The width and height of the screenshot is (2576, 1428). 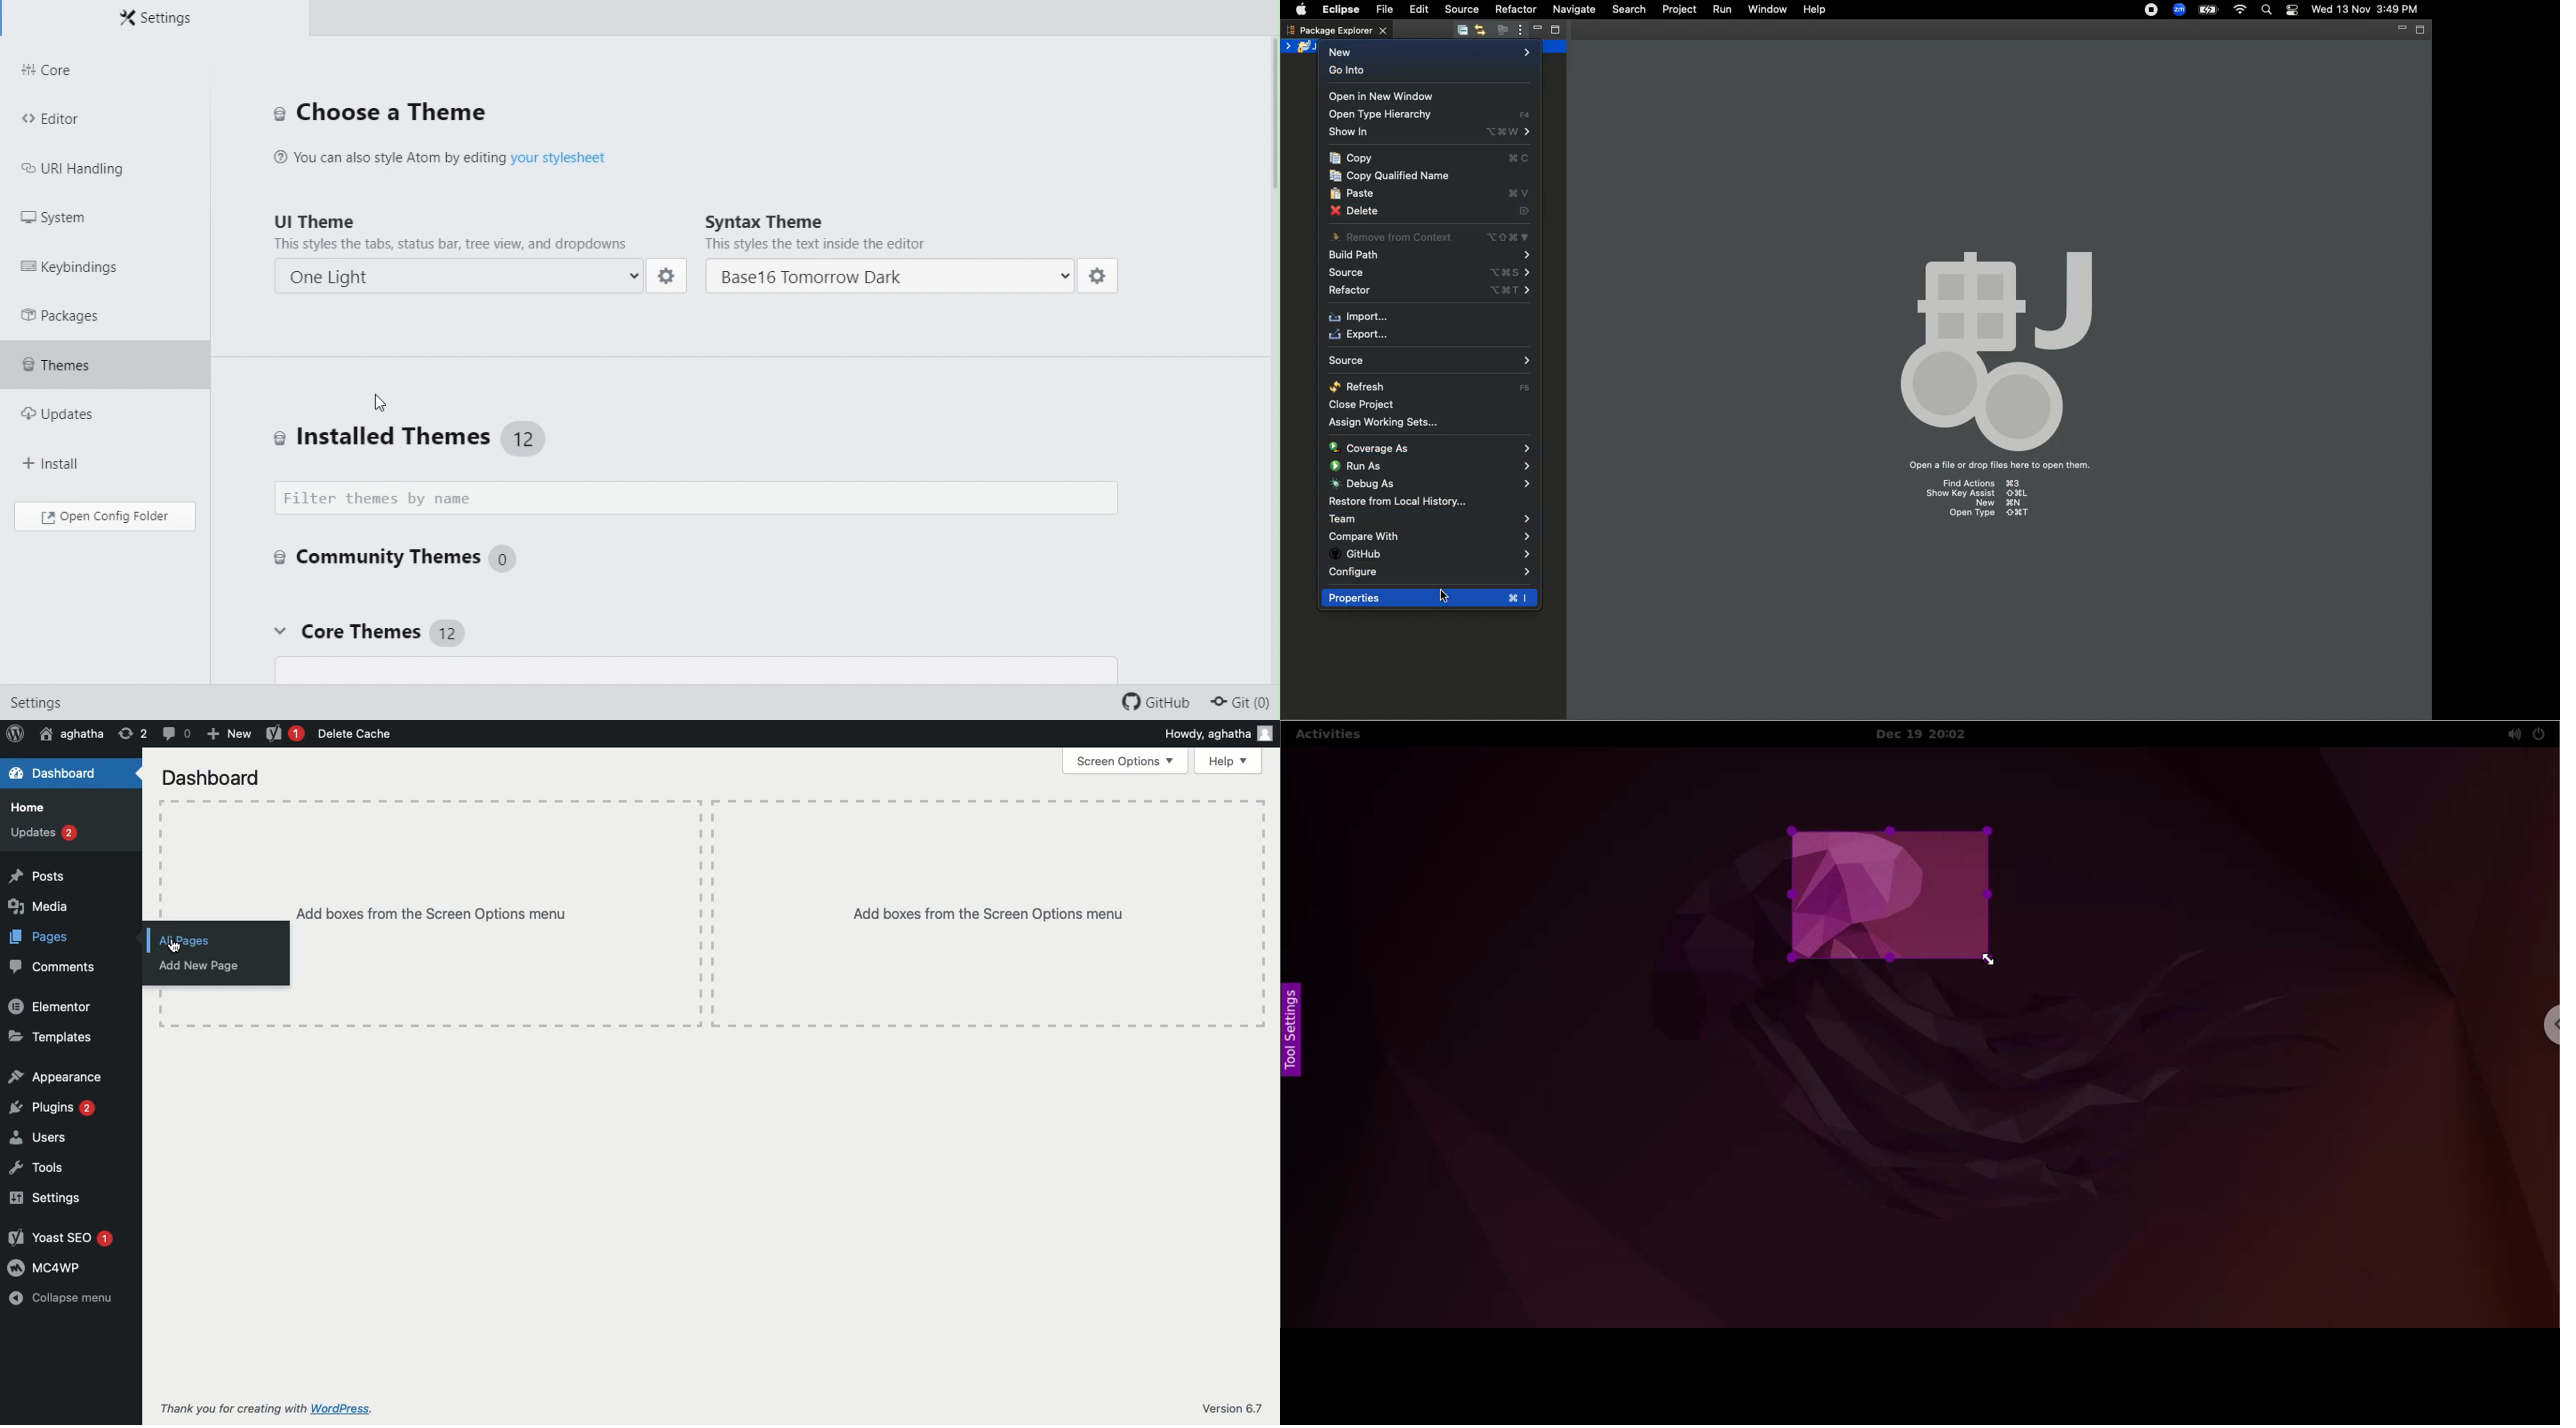 I want to click on Howdy user, so click(x=1219, y=733).